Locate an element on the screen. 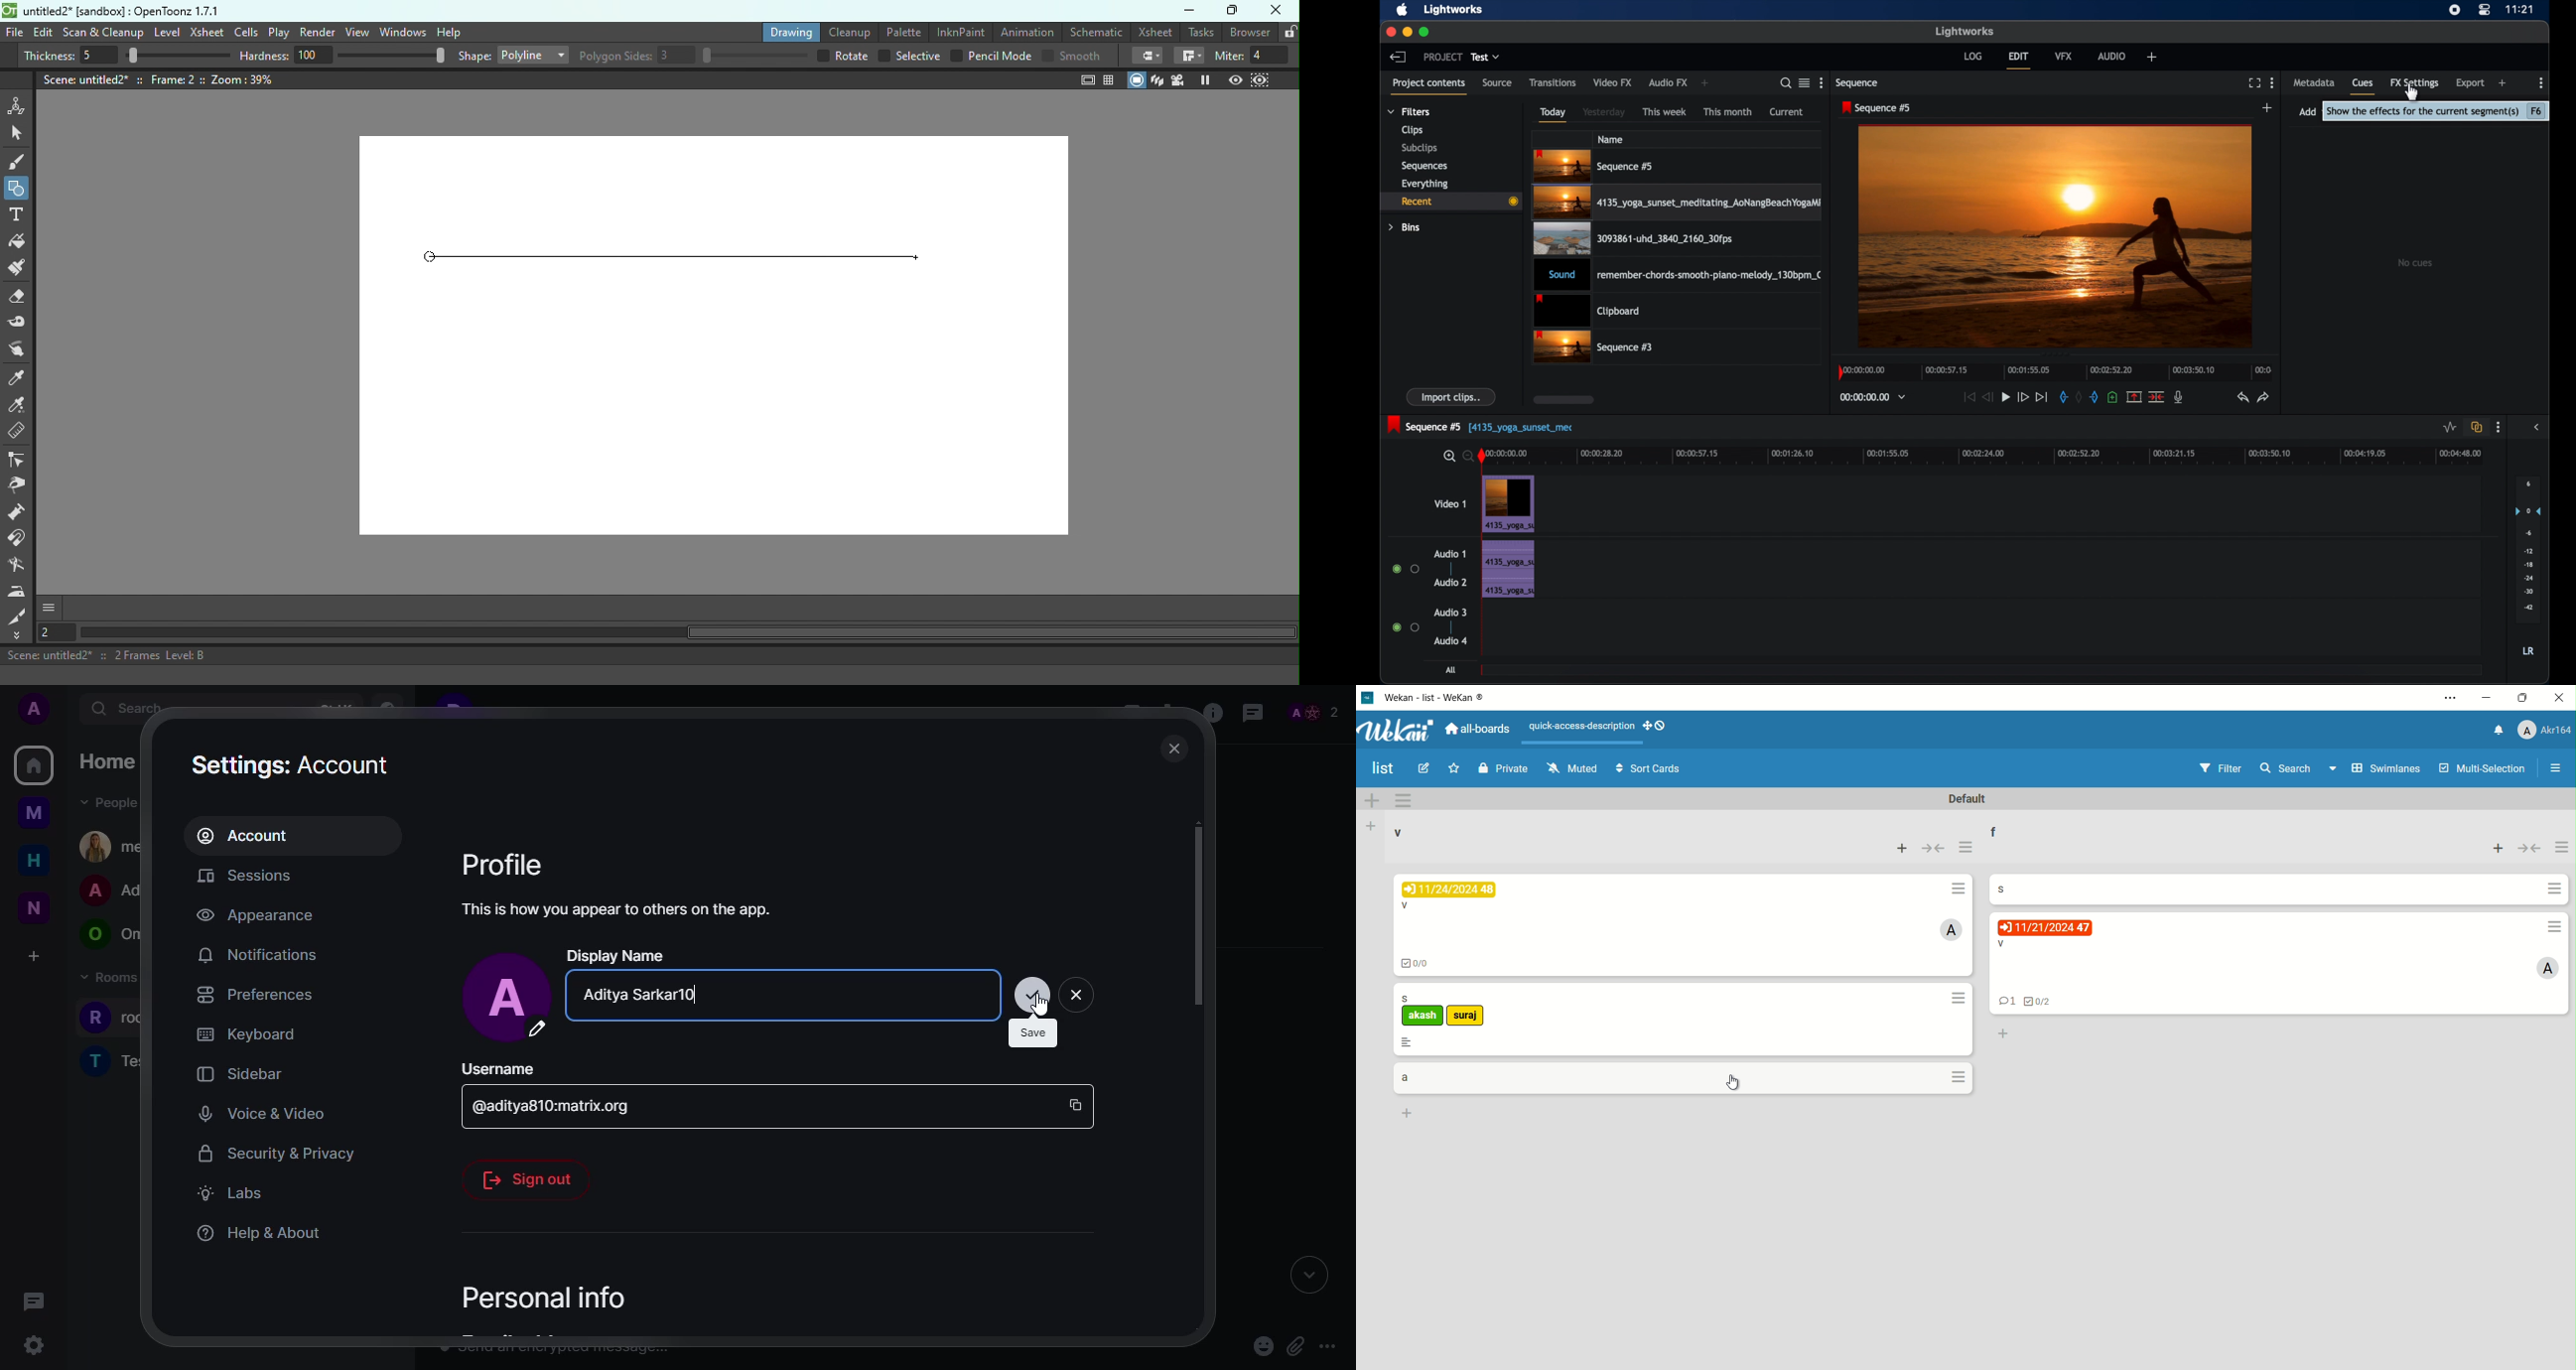 The image size is (2576, 1372). clear marks is located at coordinates (2079, 398).